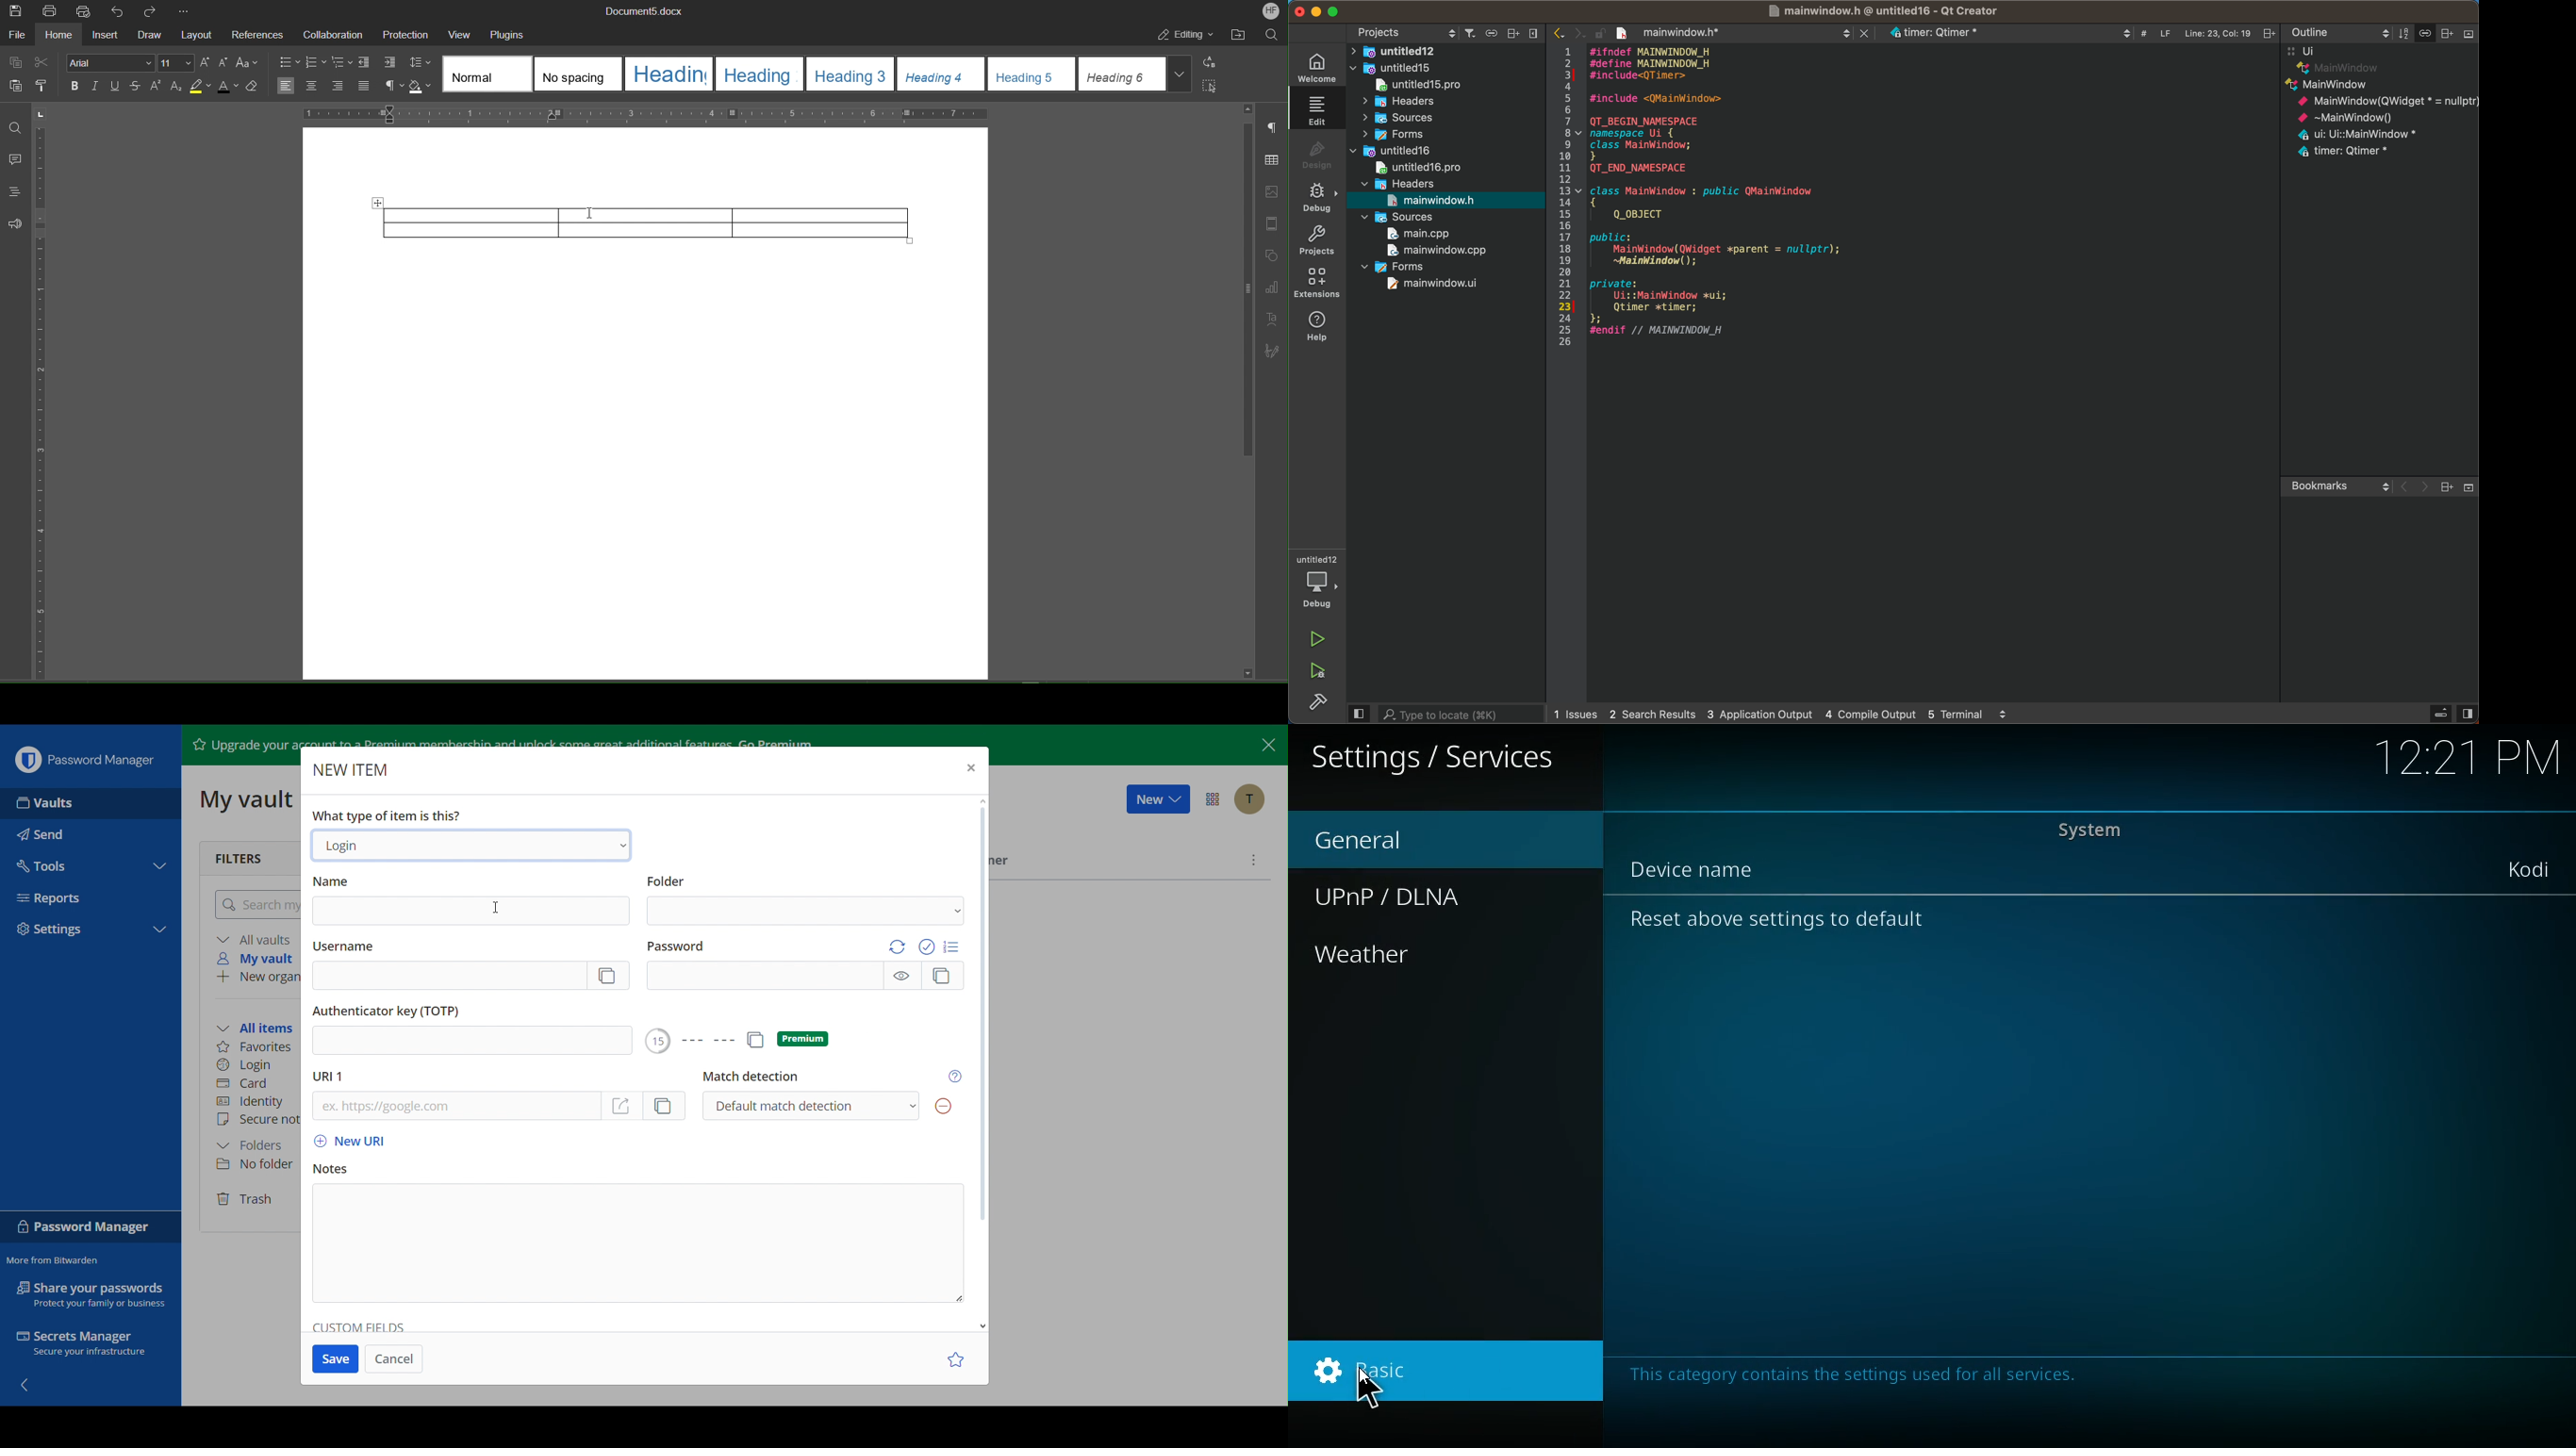 This screenshot has width=2576, height=1456. I want to click on Alignment, so click(324, 86).